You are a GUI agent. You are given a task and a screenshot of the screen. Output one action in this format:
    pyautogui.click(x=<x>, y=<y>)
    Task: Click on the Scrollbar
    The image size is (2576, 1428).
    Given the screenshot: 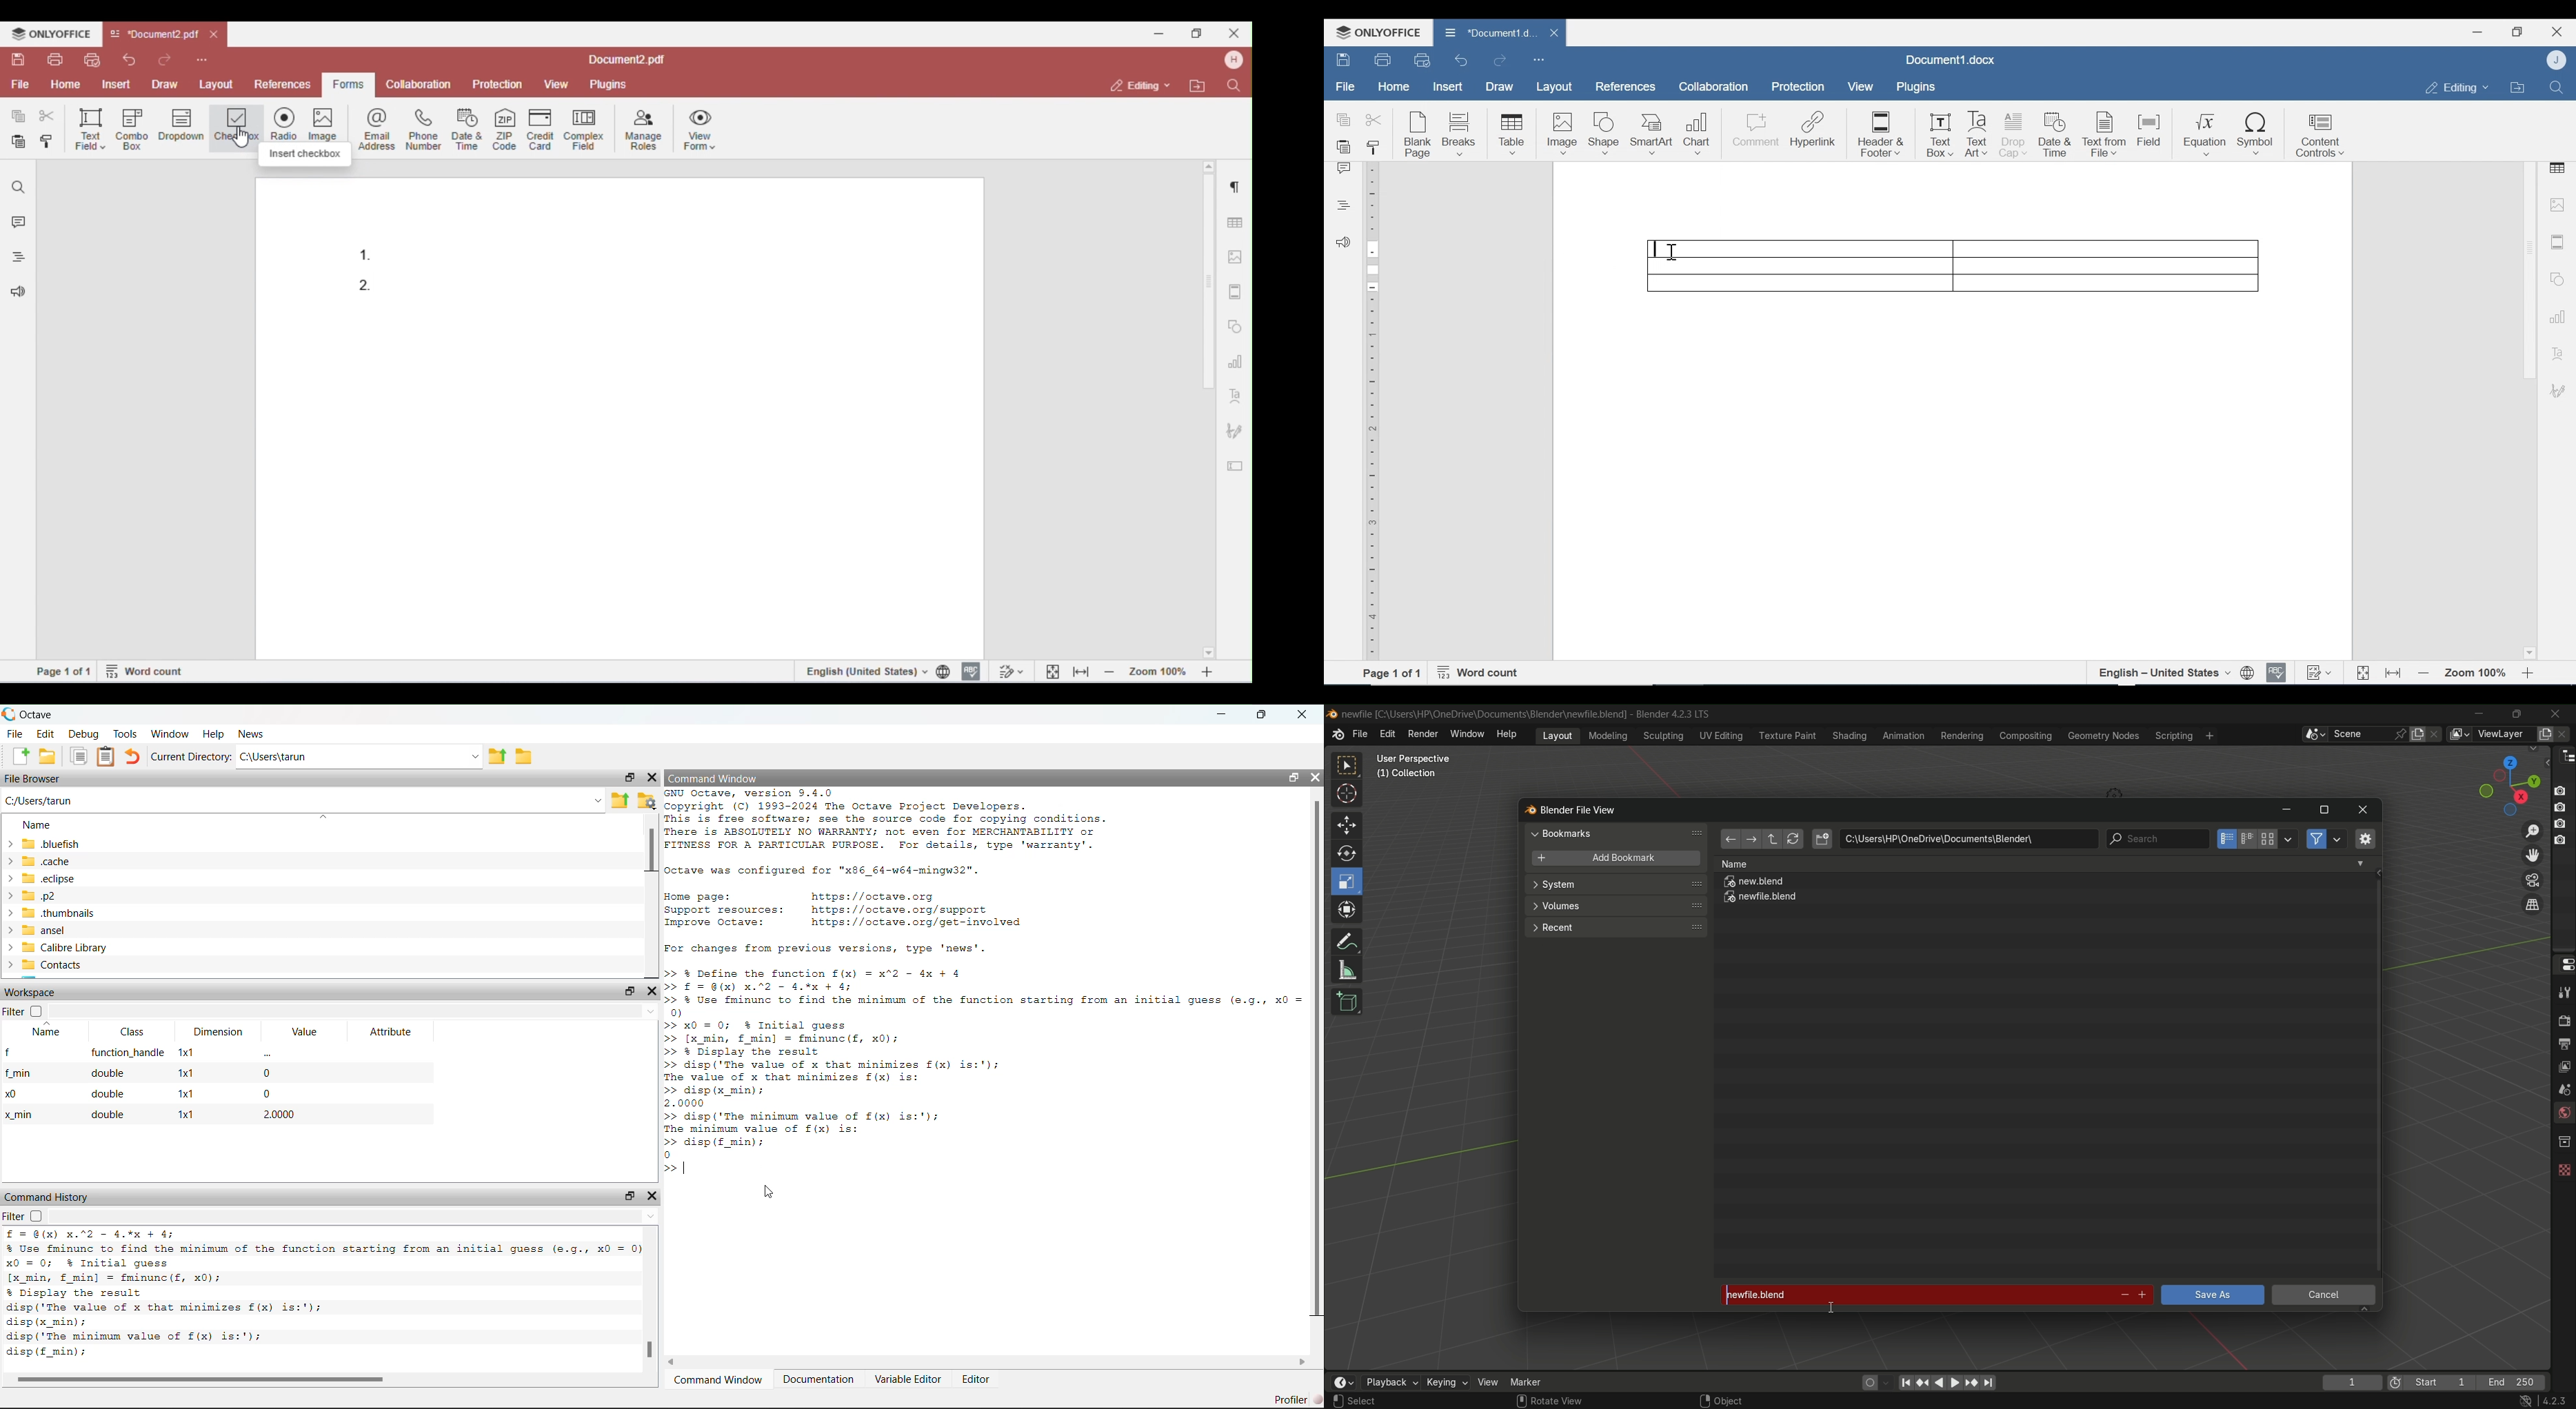 What is the action you would take?
    pyautogui.click(x=648, y=853)
    